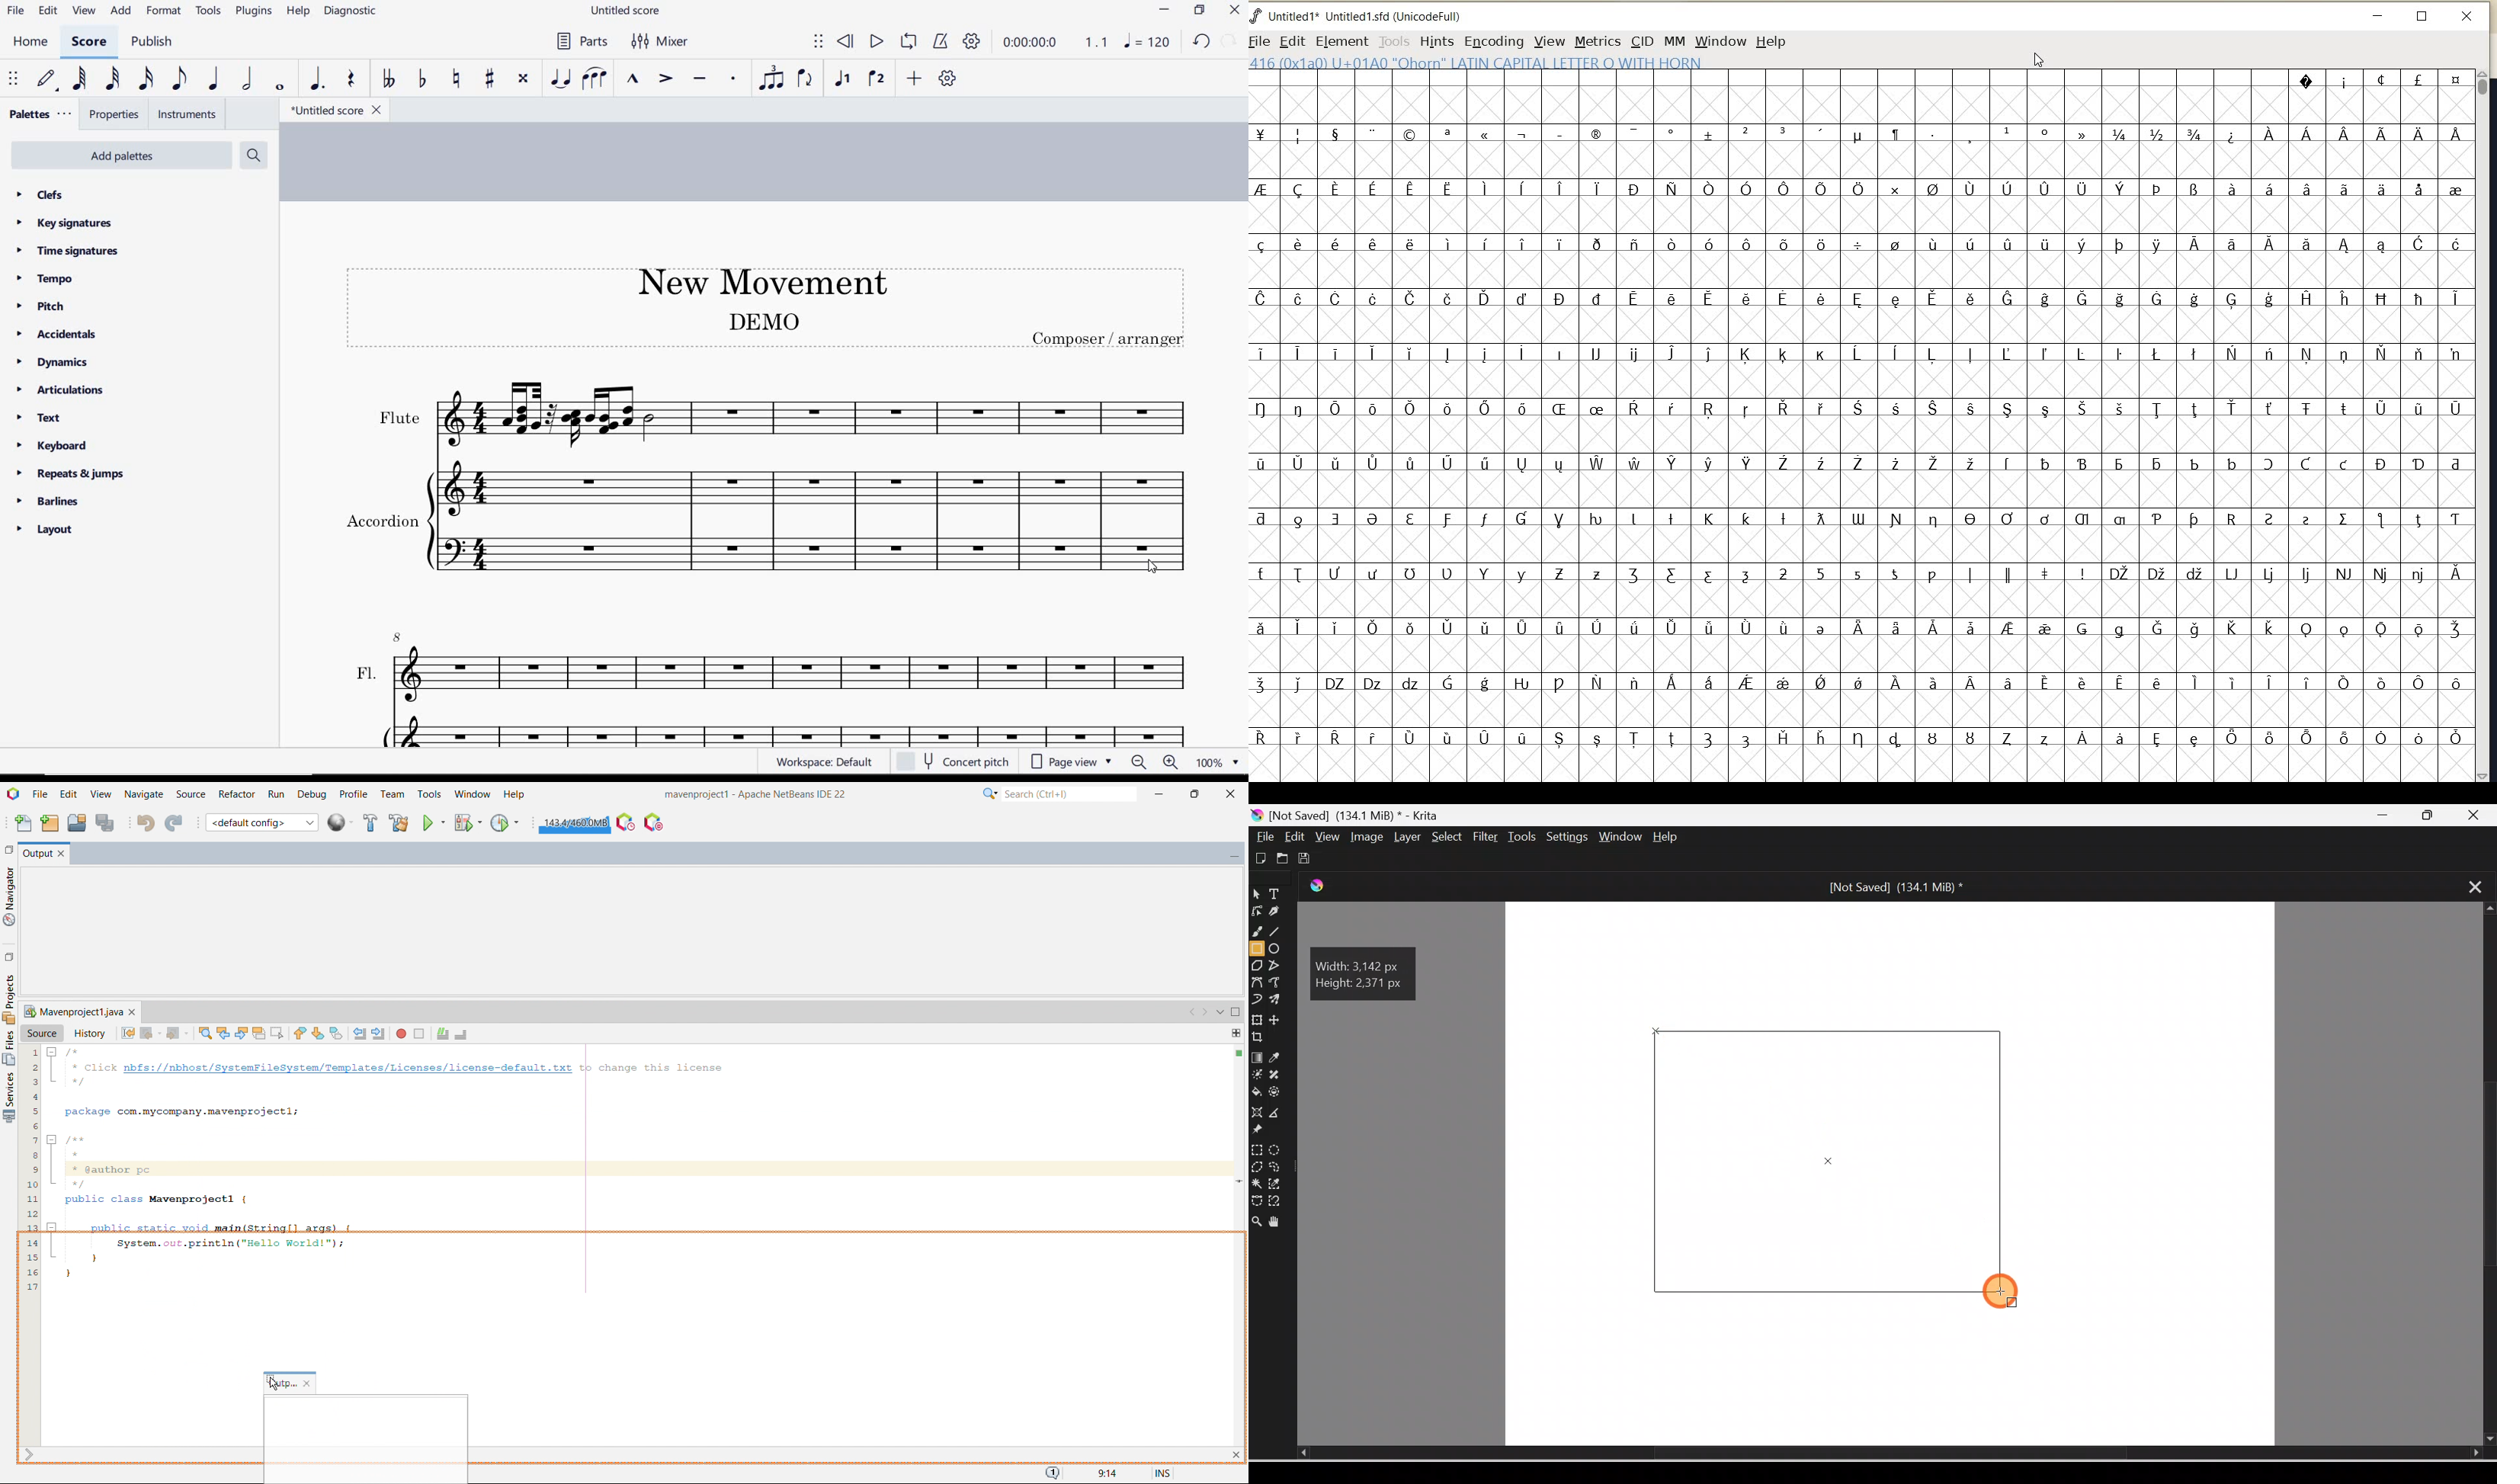 The image size is (2520, 1484). I want to click on cursor, so click(1151, 568).